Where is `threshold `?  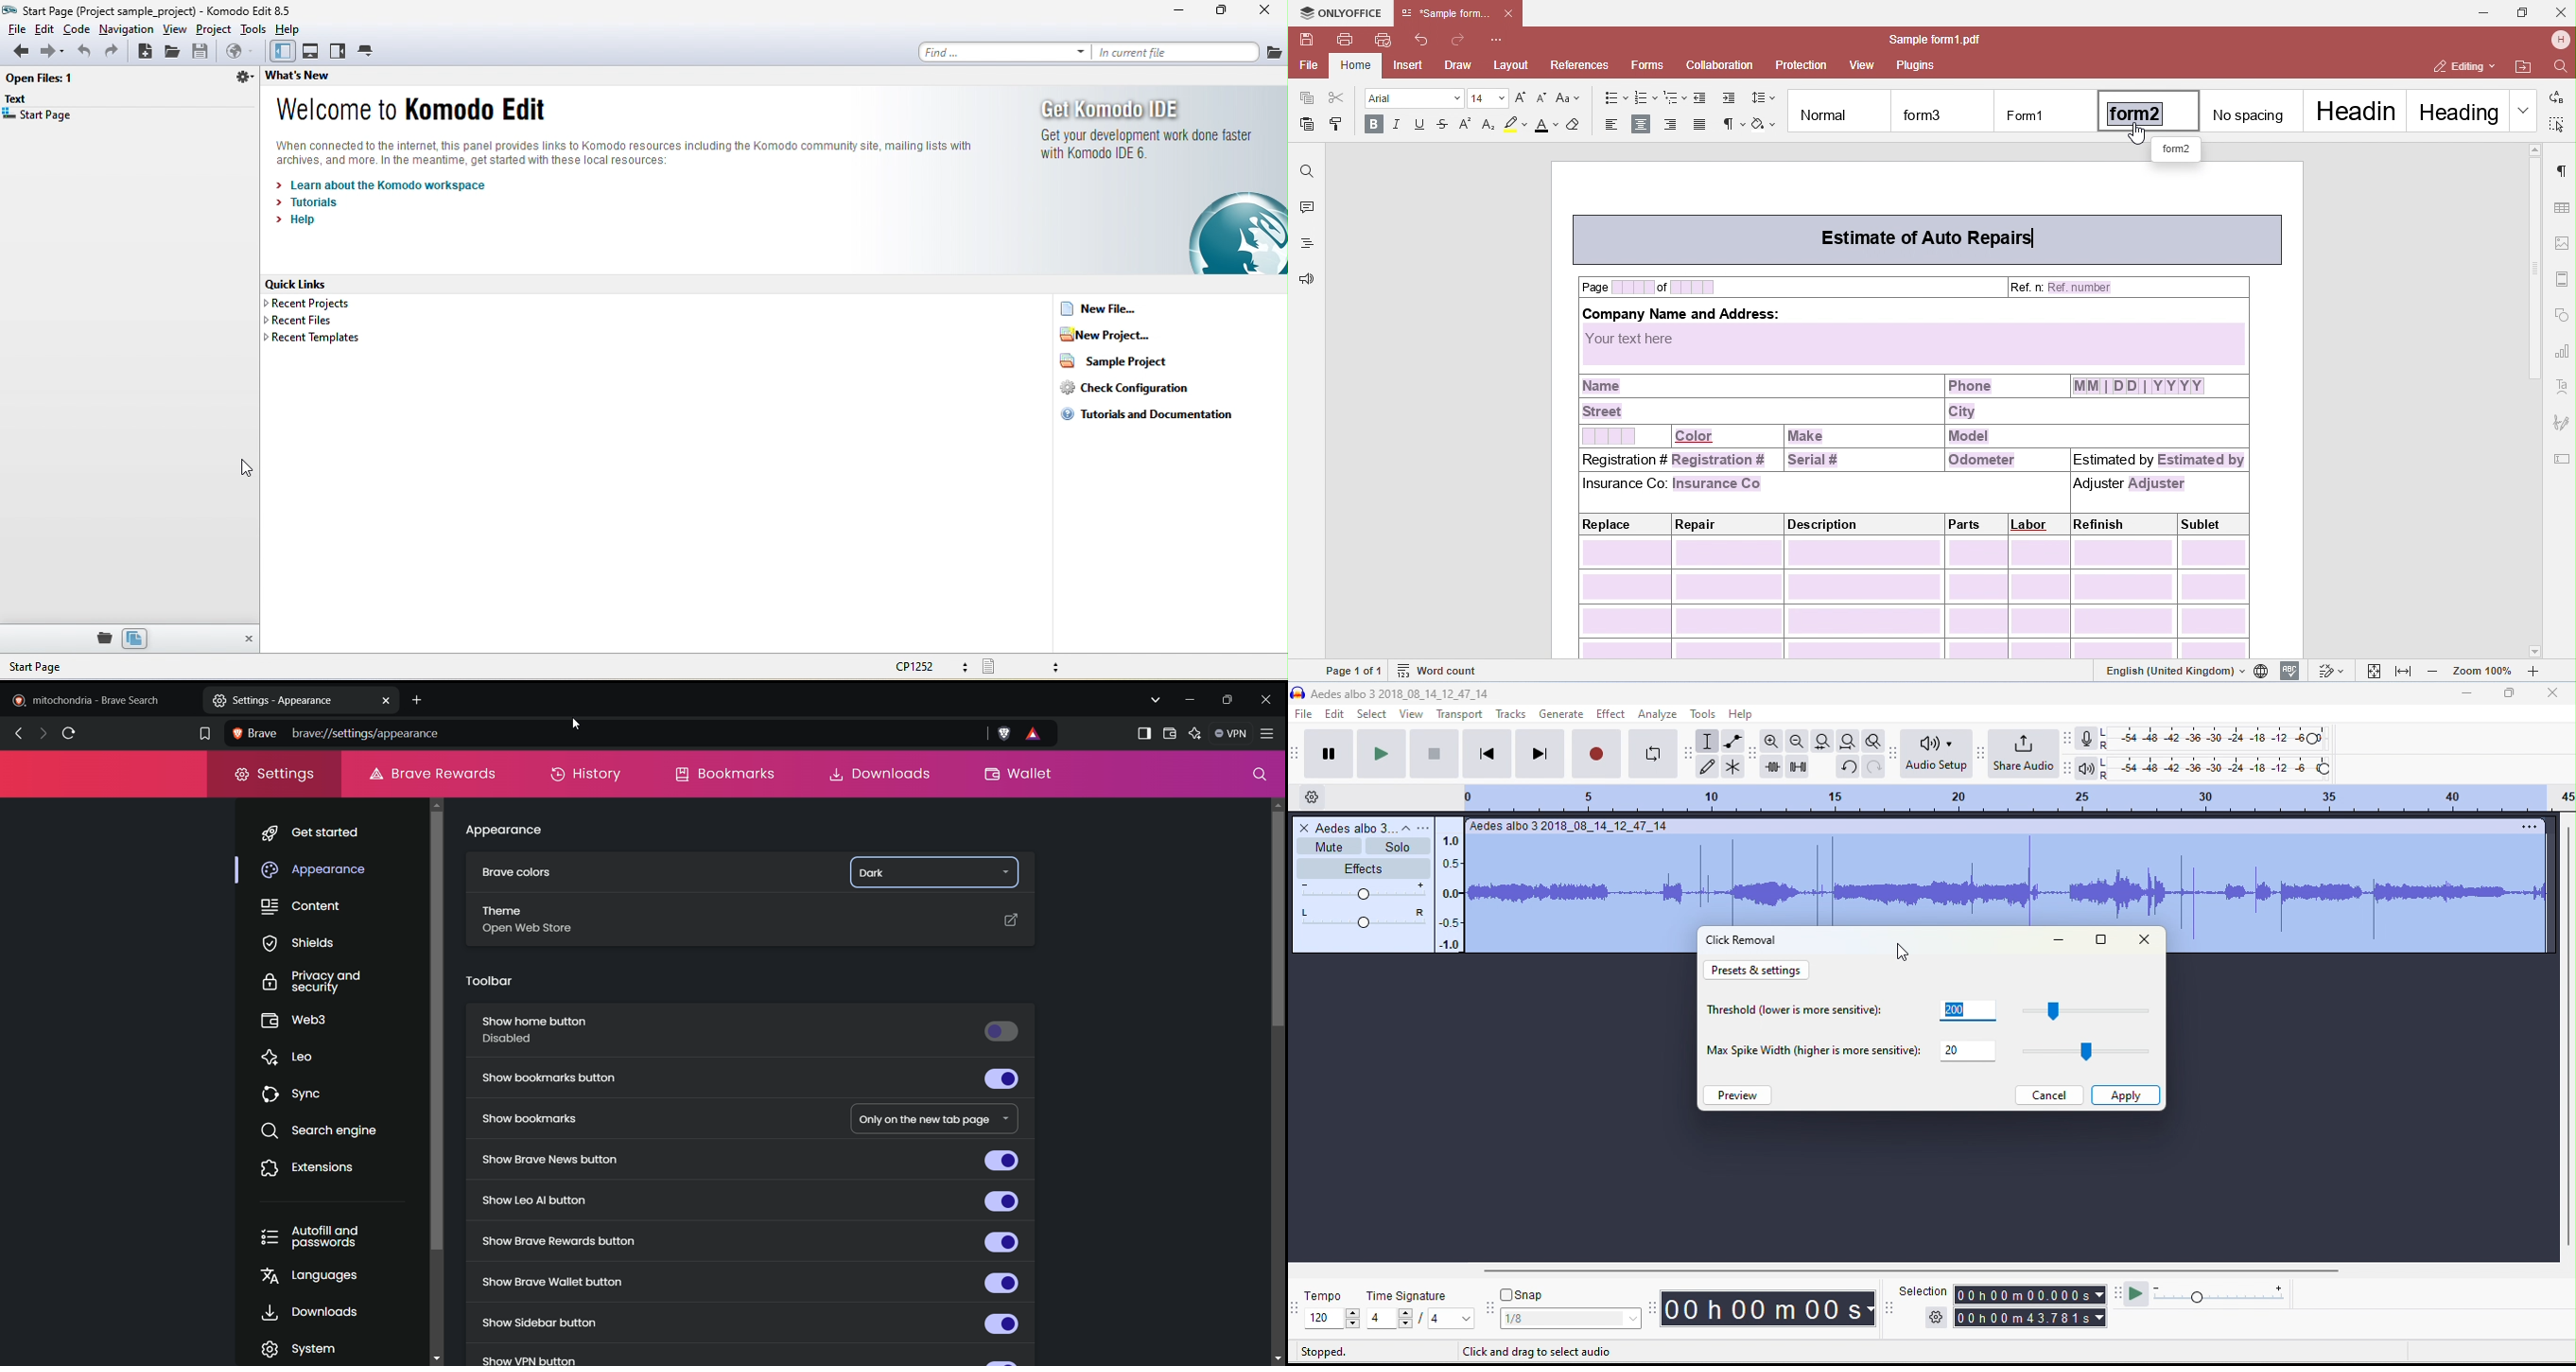
threshold  is located at coordinates (1799, 1011).